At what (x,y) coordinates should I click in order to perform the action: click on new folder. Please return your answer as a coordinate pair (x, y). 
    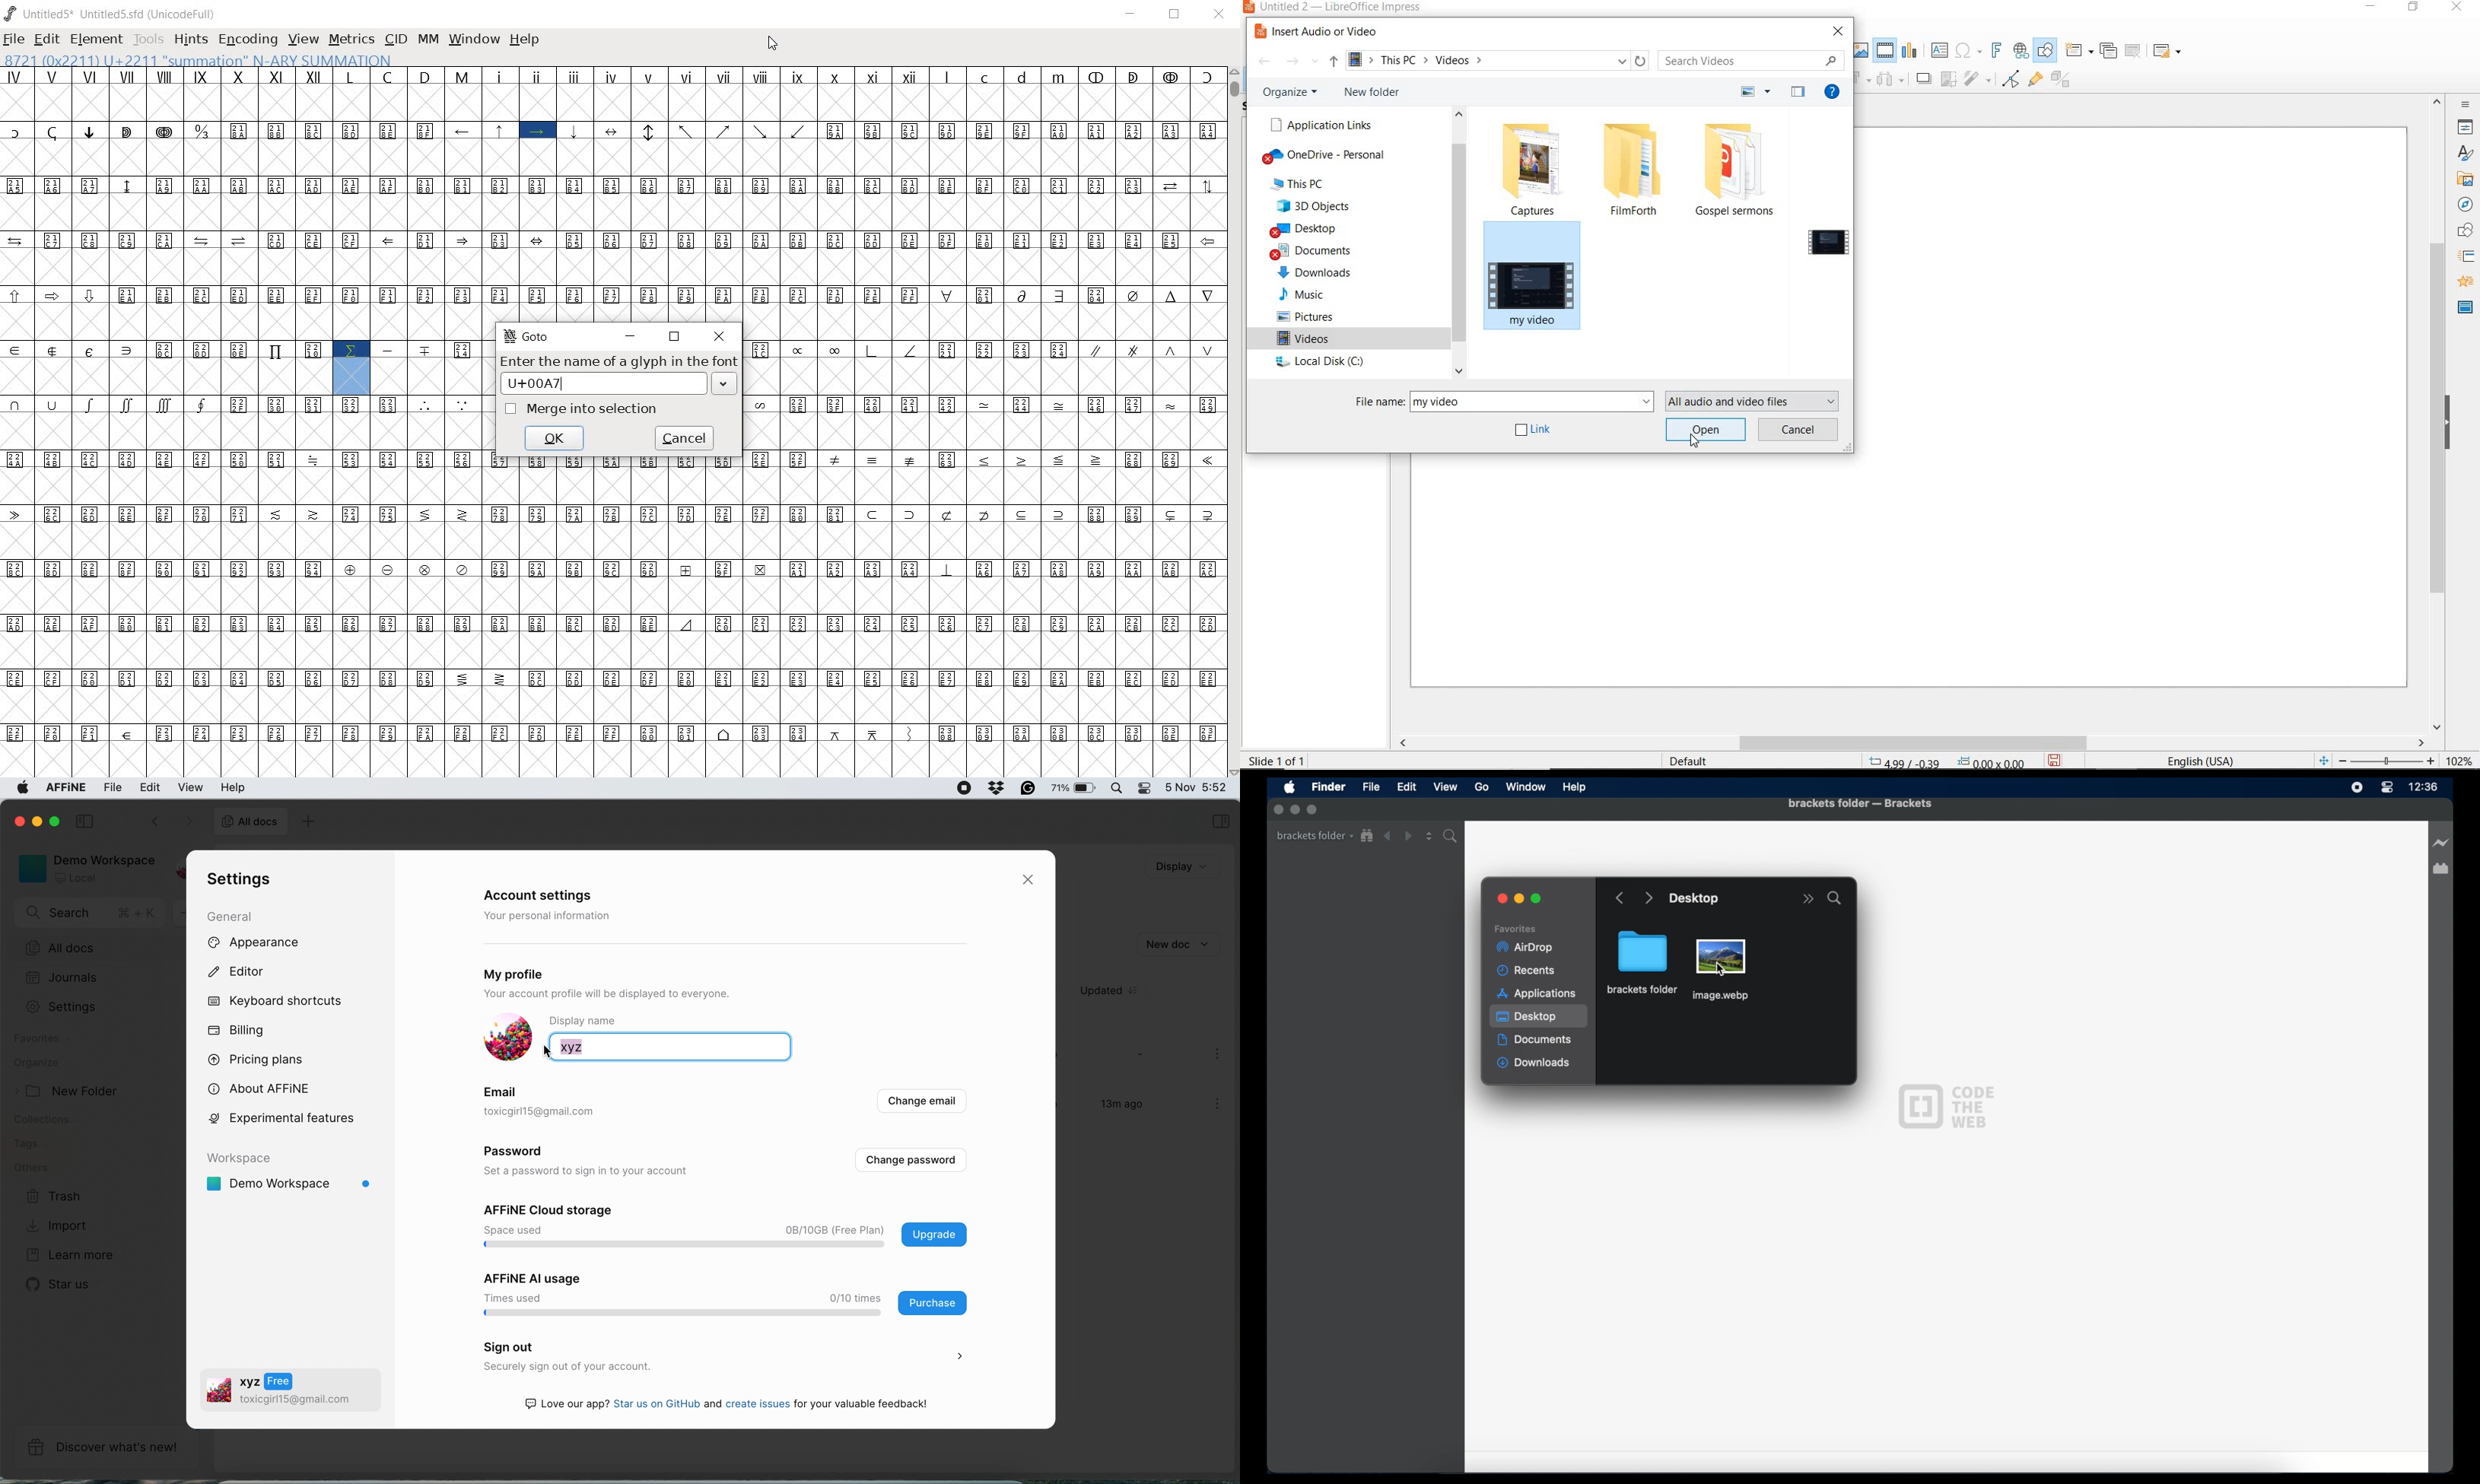
    Looking at the image, I should click on (71, 1092).